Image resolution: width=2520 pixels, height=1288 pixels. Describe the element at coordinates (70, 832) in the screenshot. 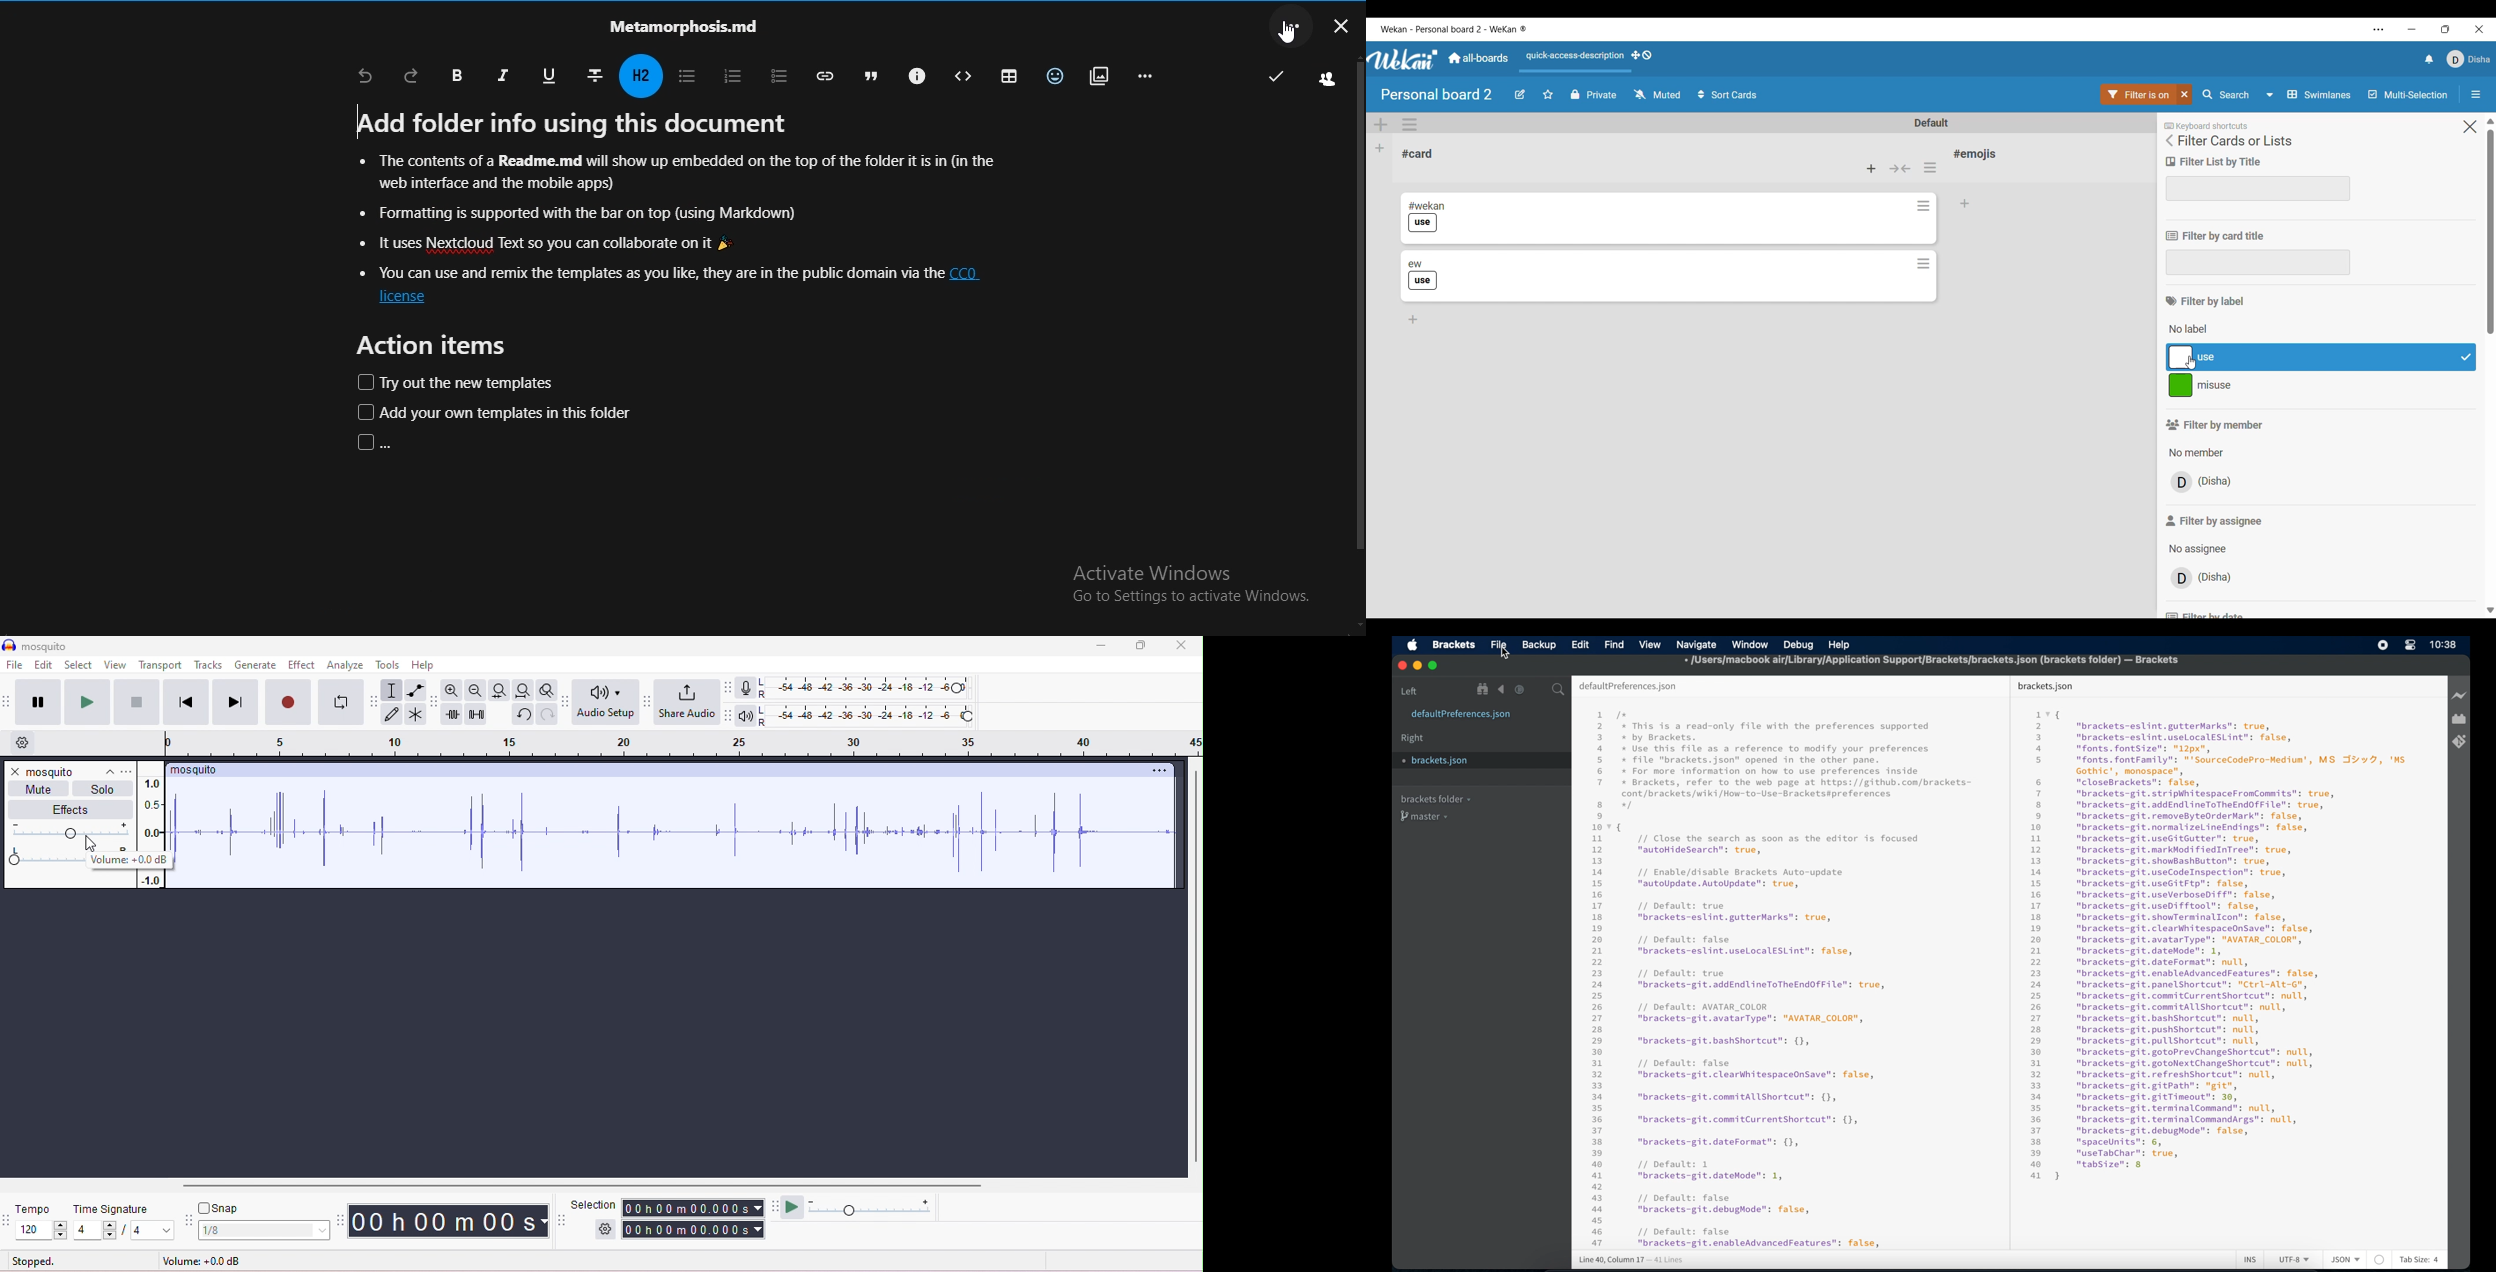

I see `volume` at that location.